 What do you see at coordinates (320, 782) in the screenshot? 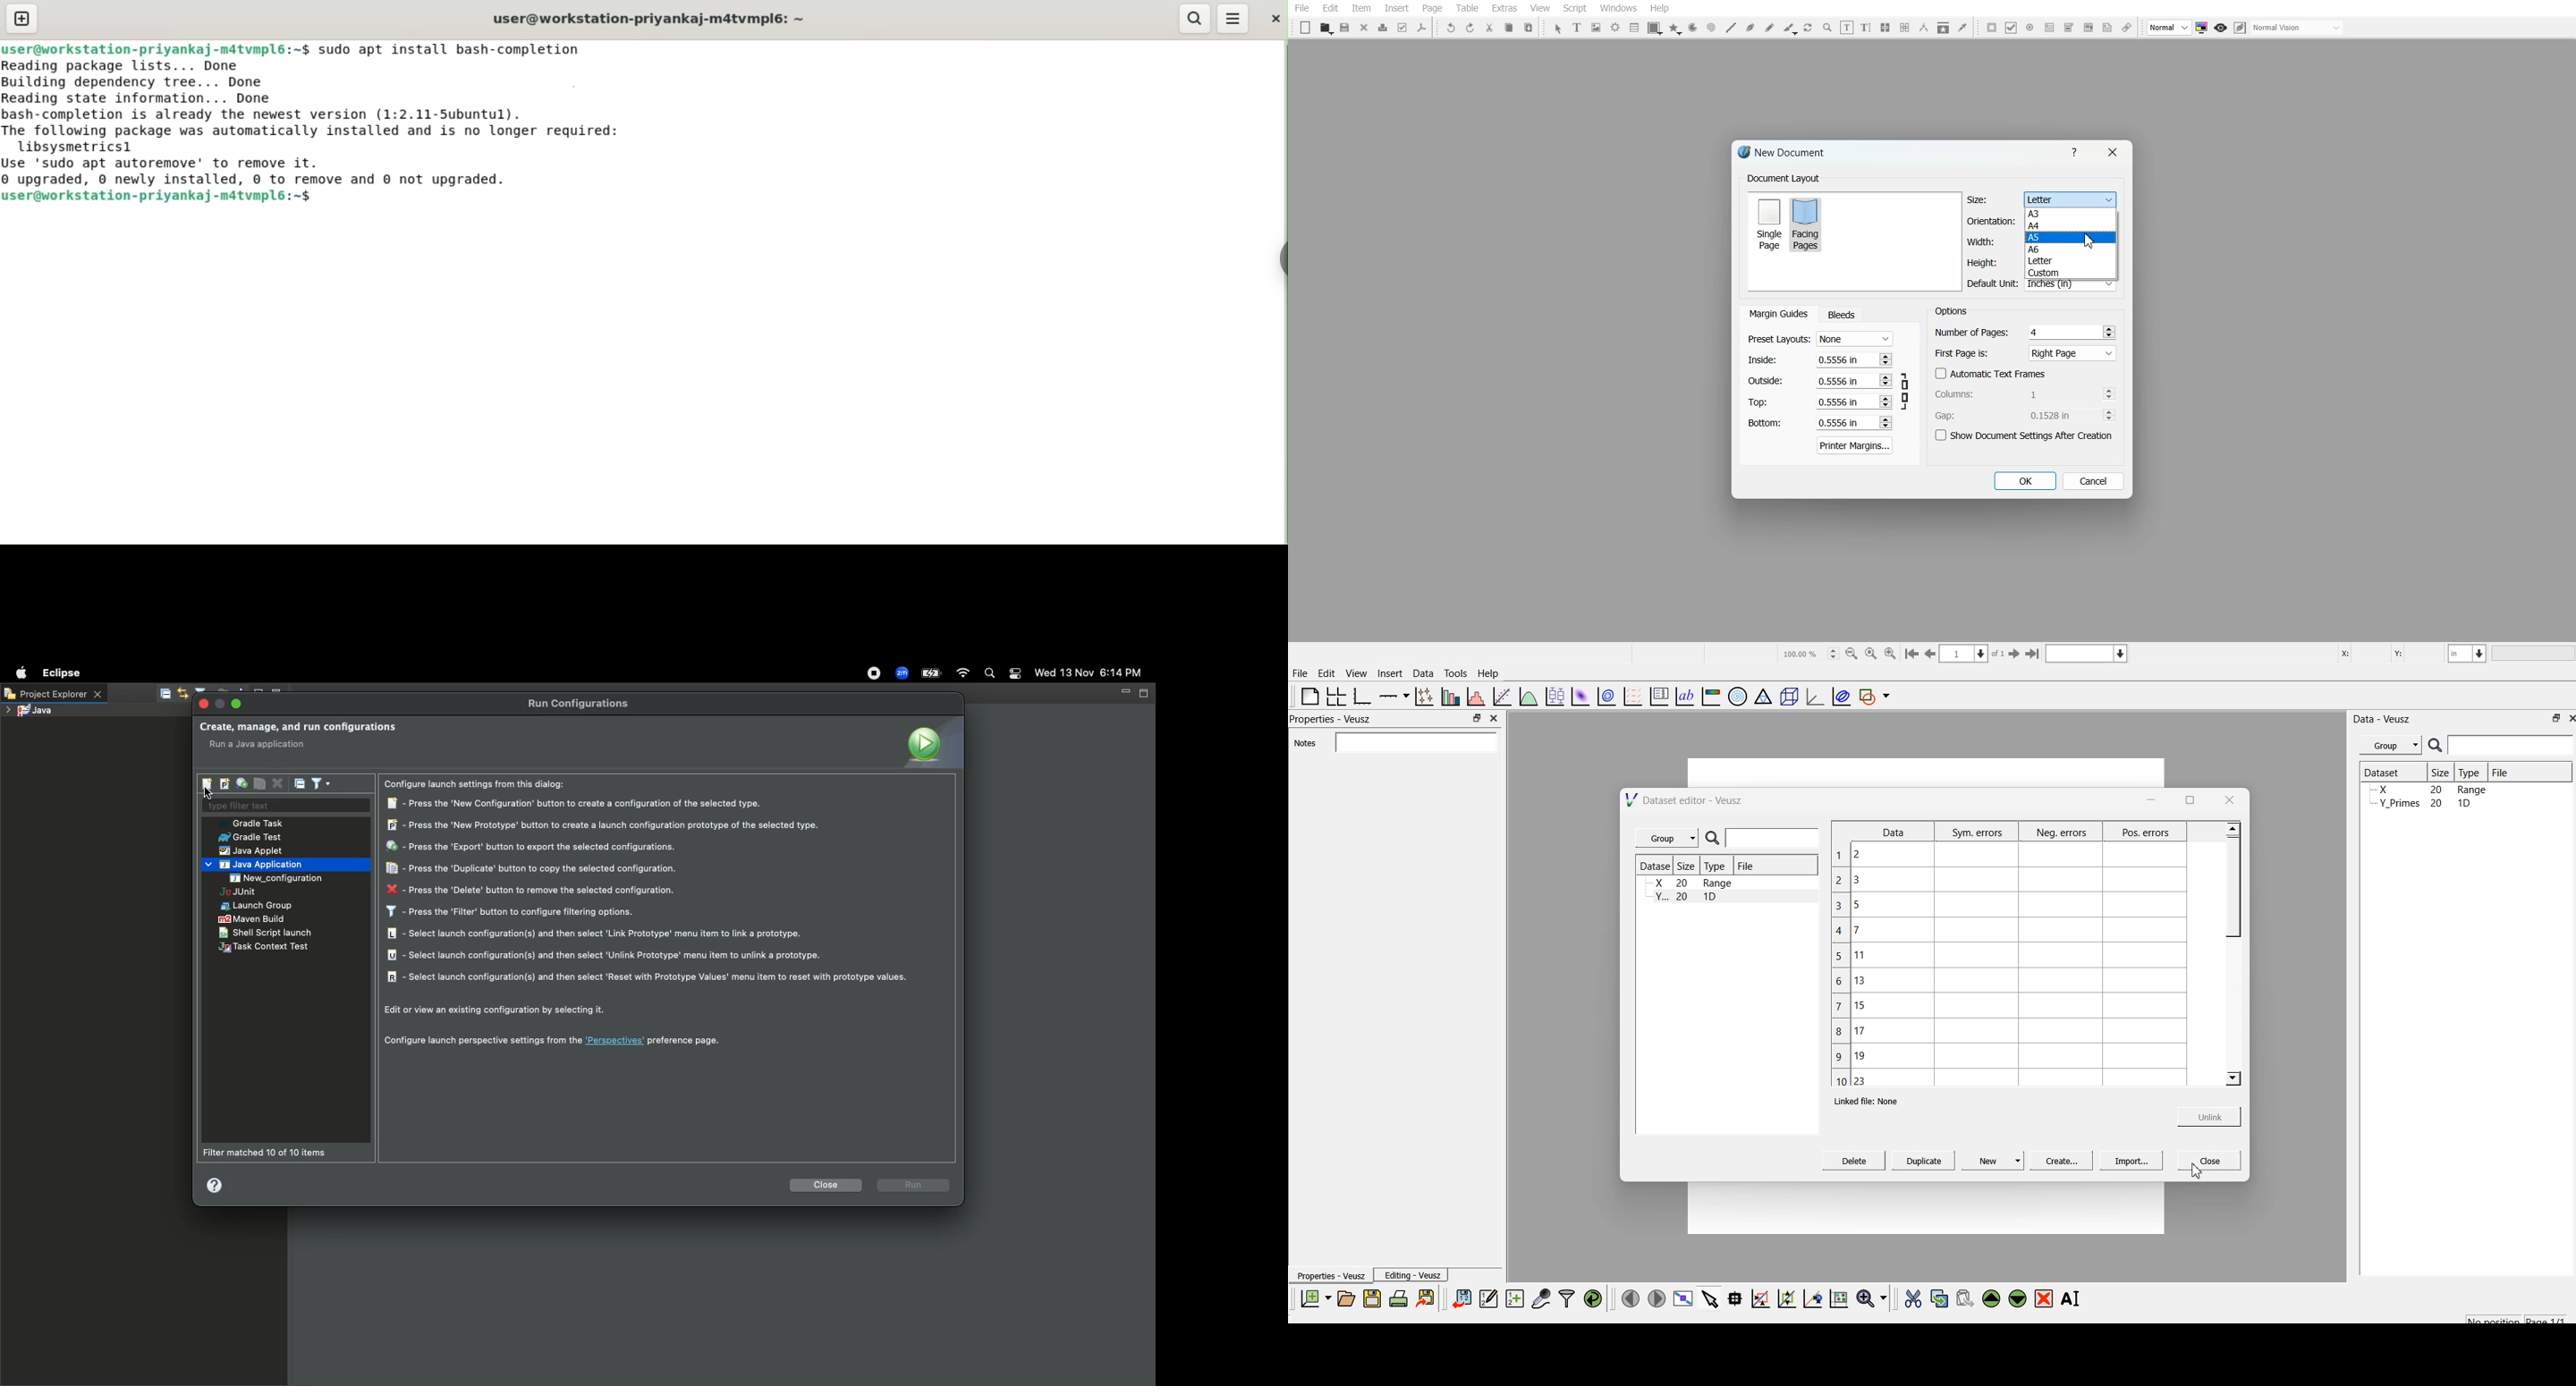
I see `Filter launch configurations` at bounding box center [320, 782].